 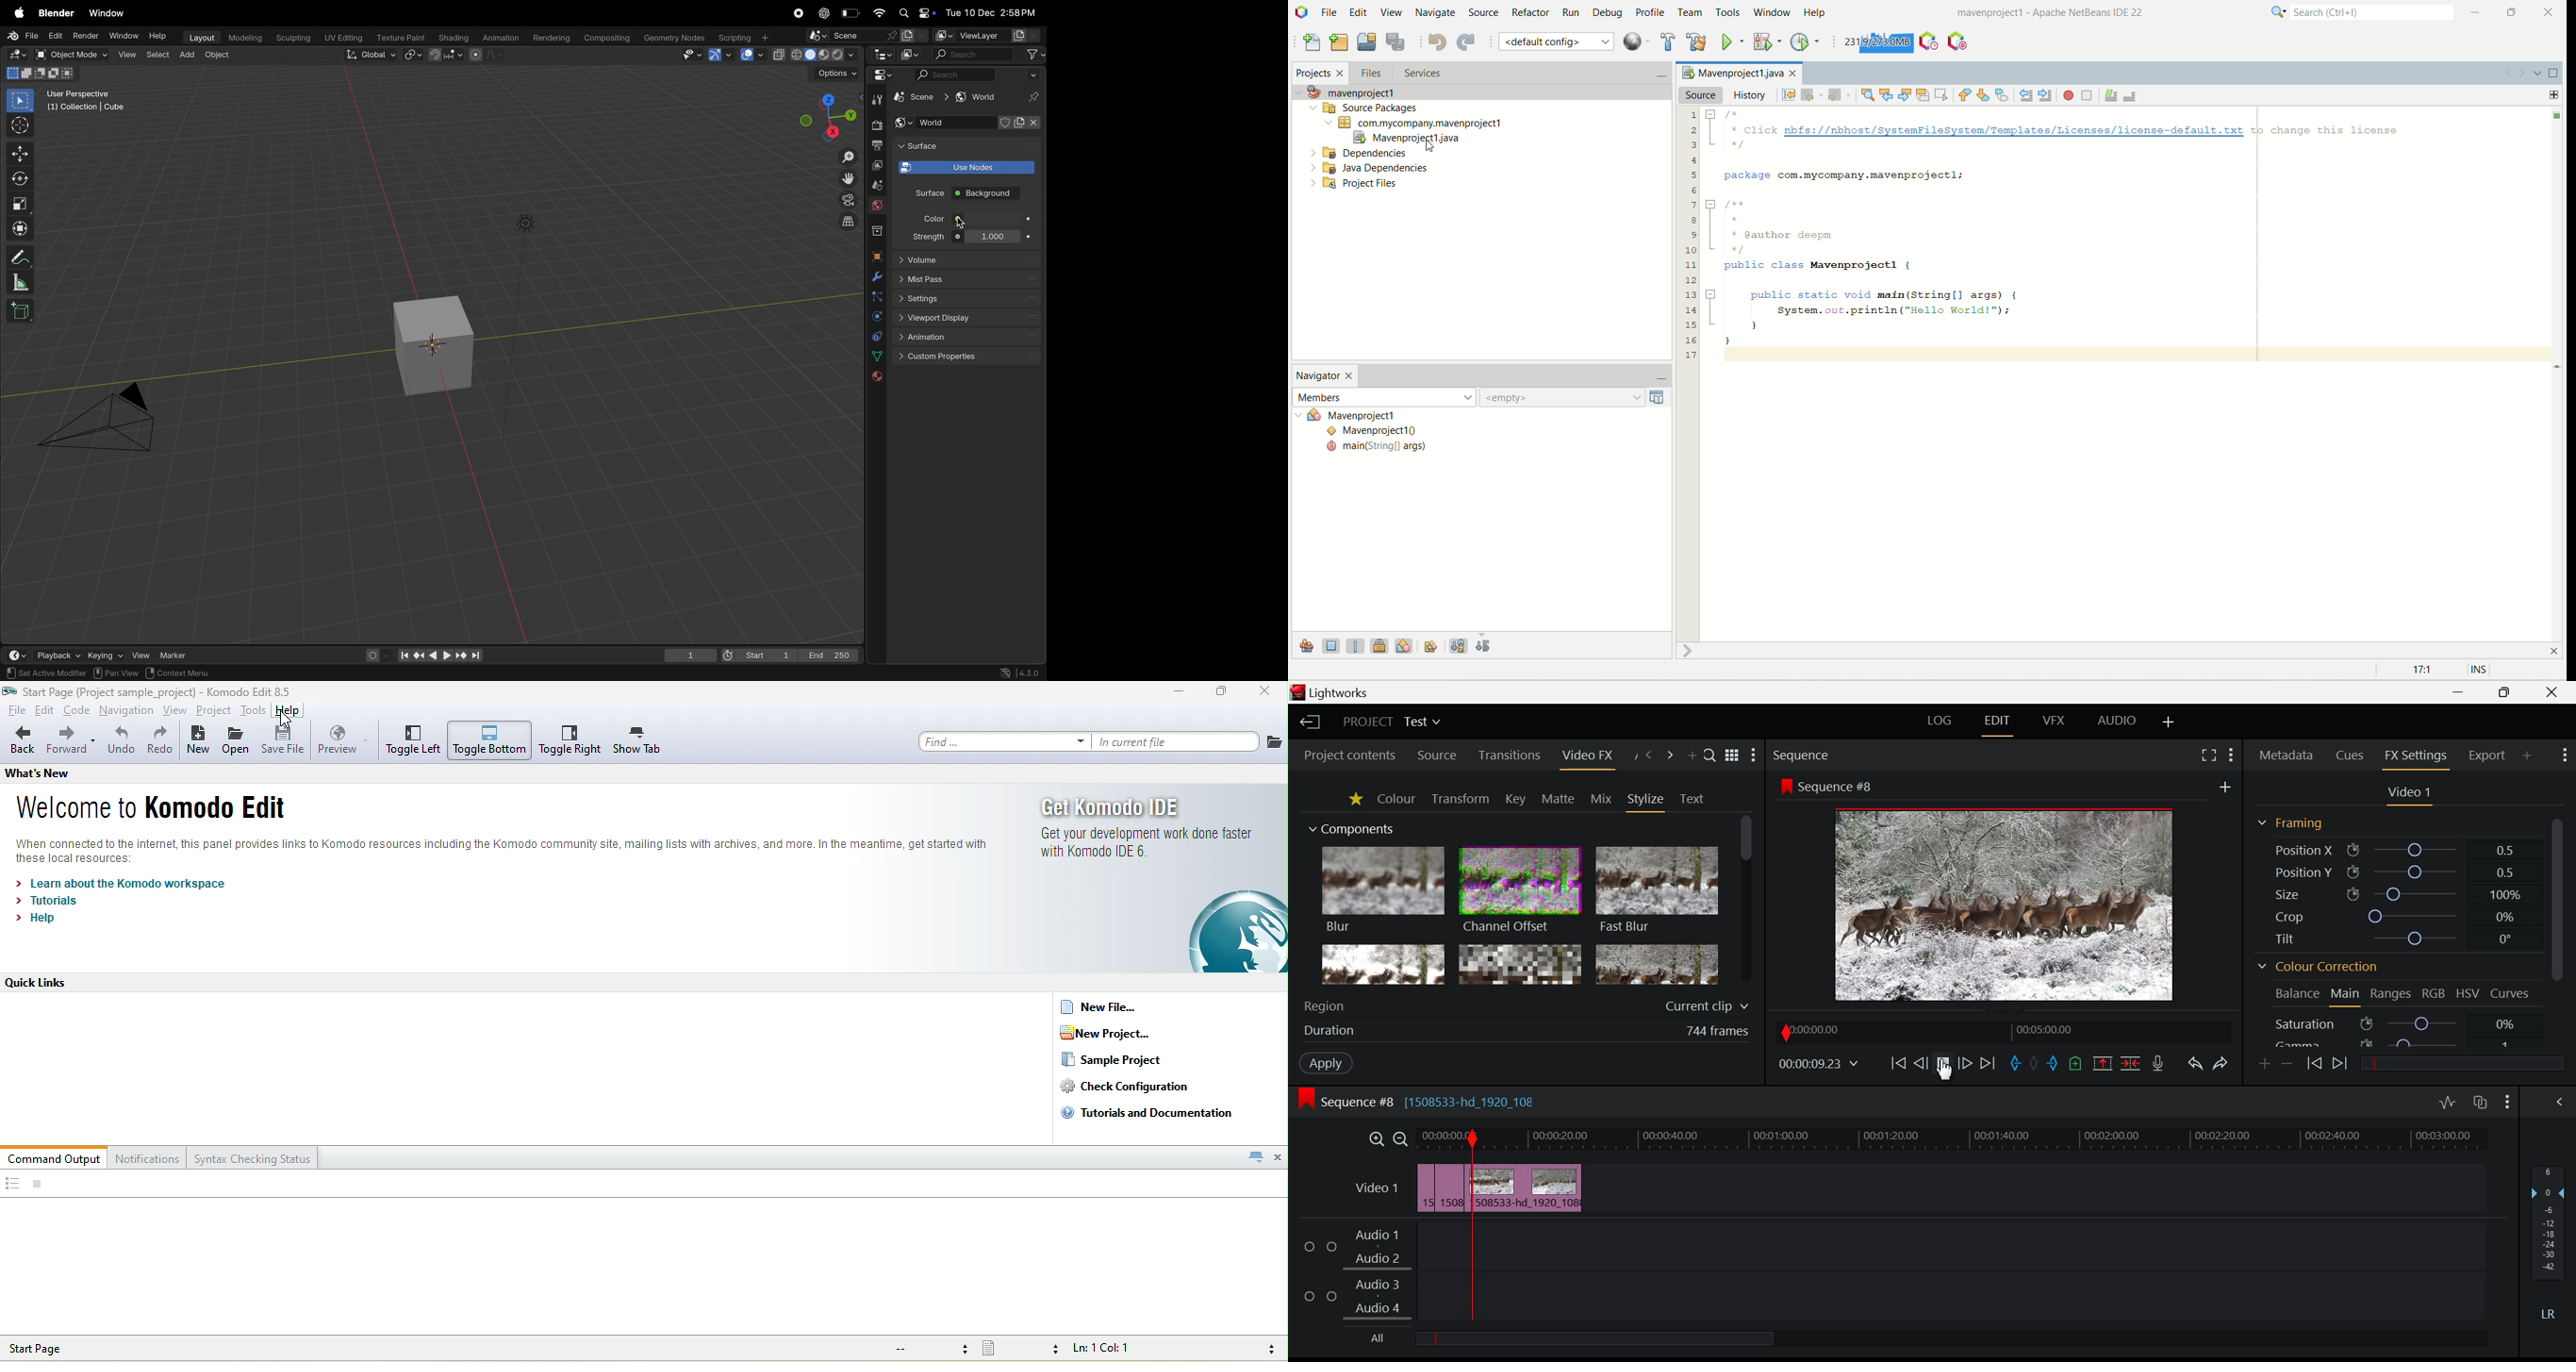 I want to click on object, so click(x=876, y=254).